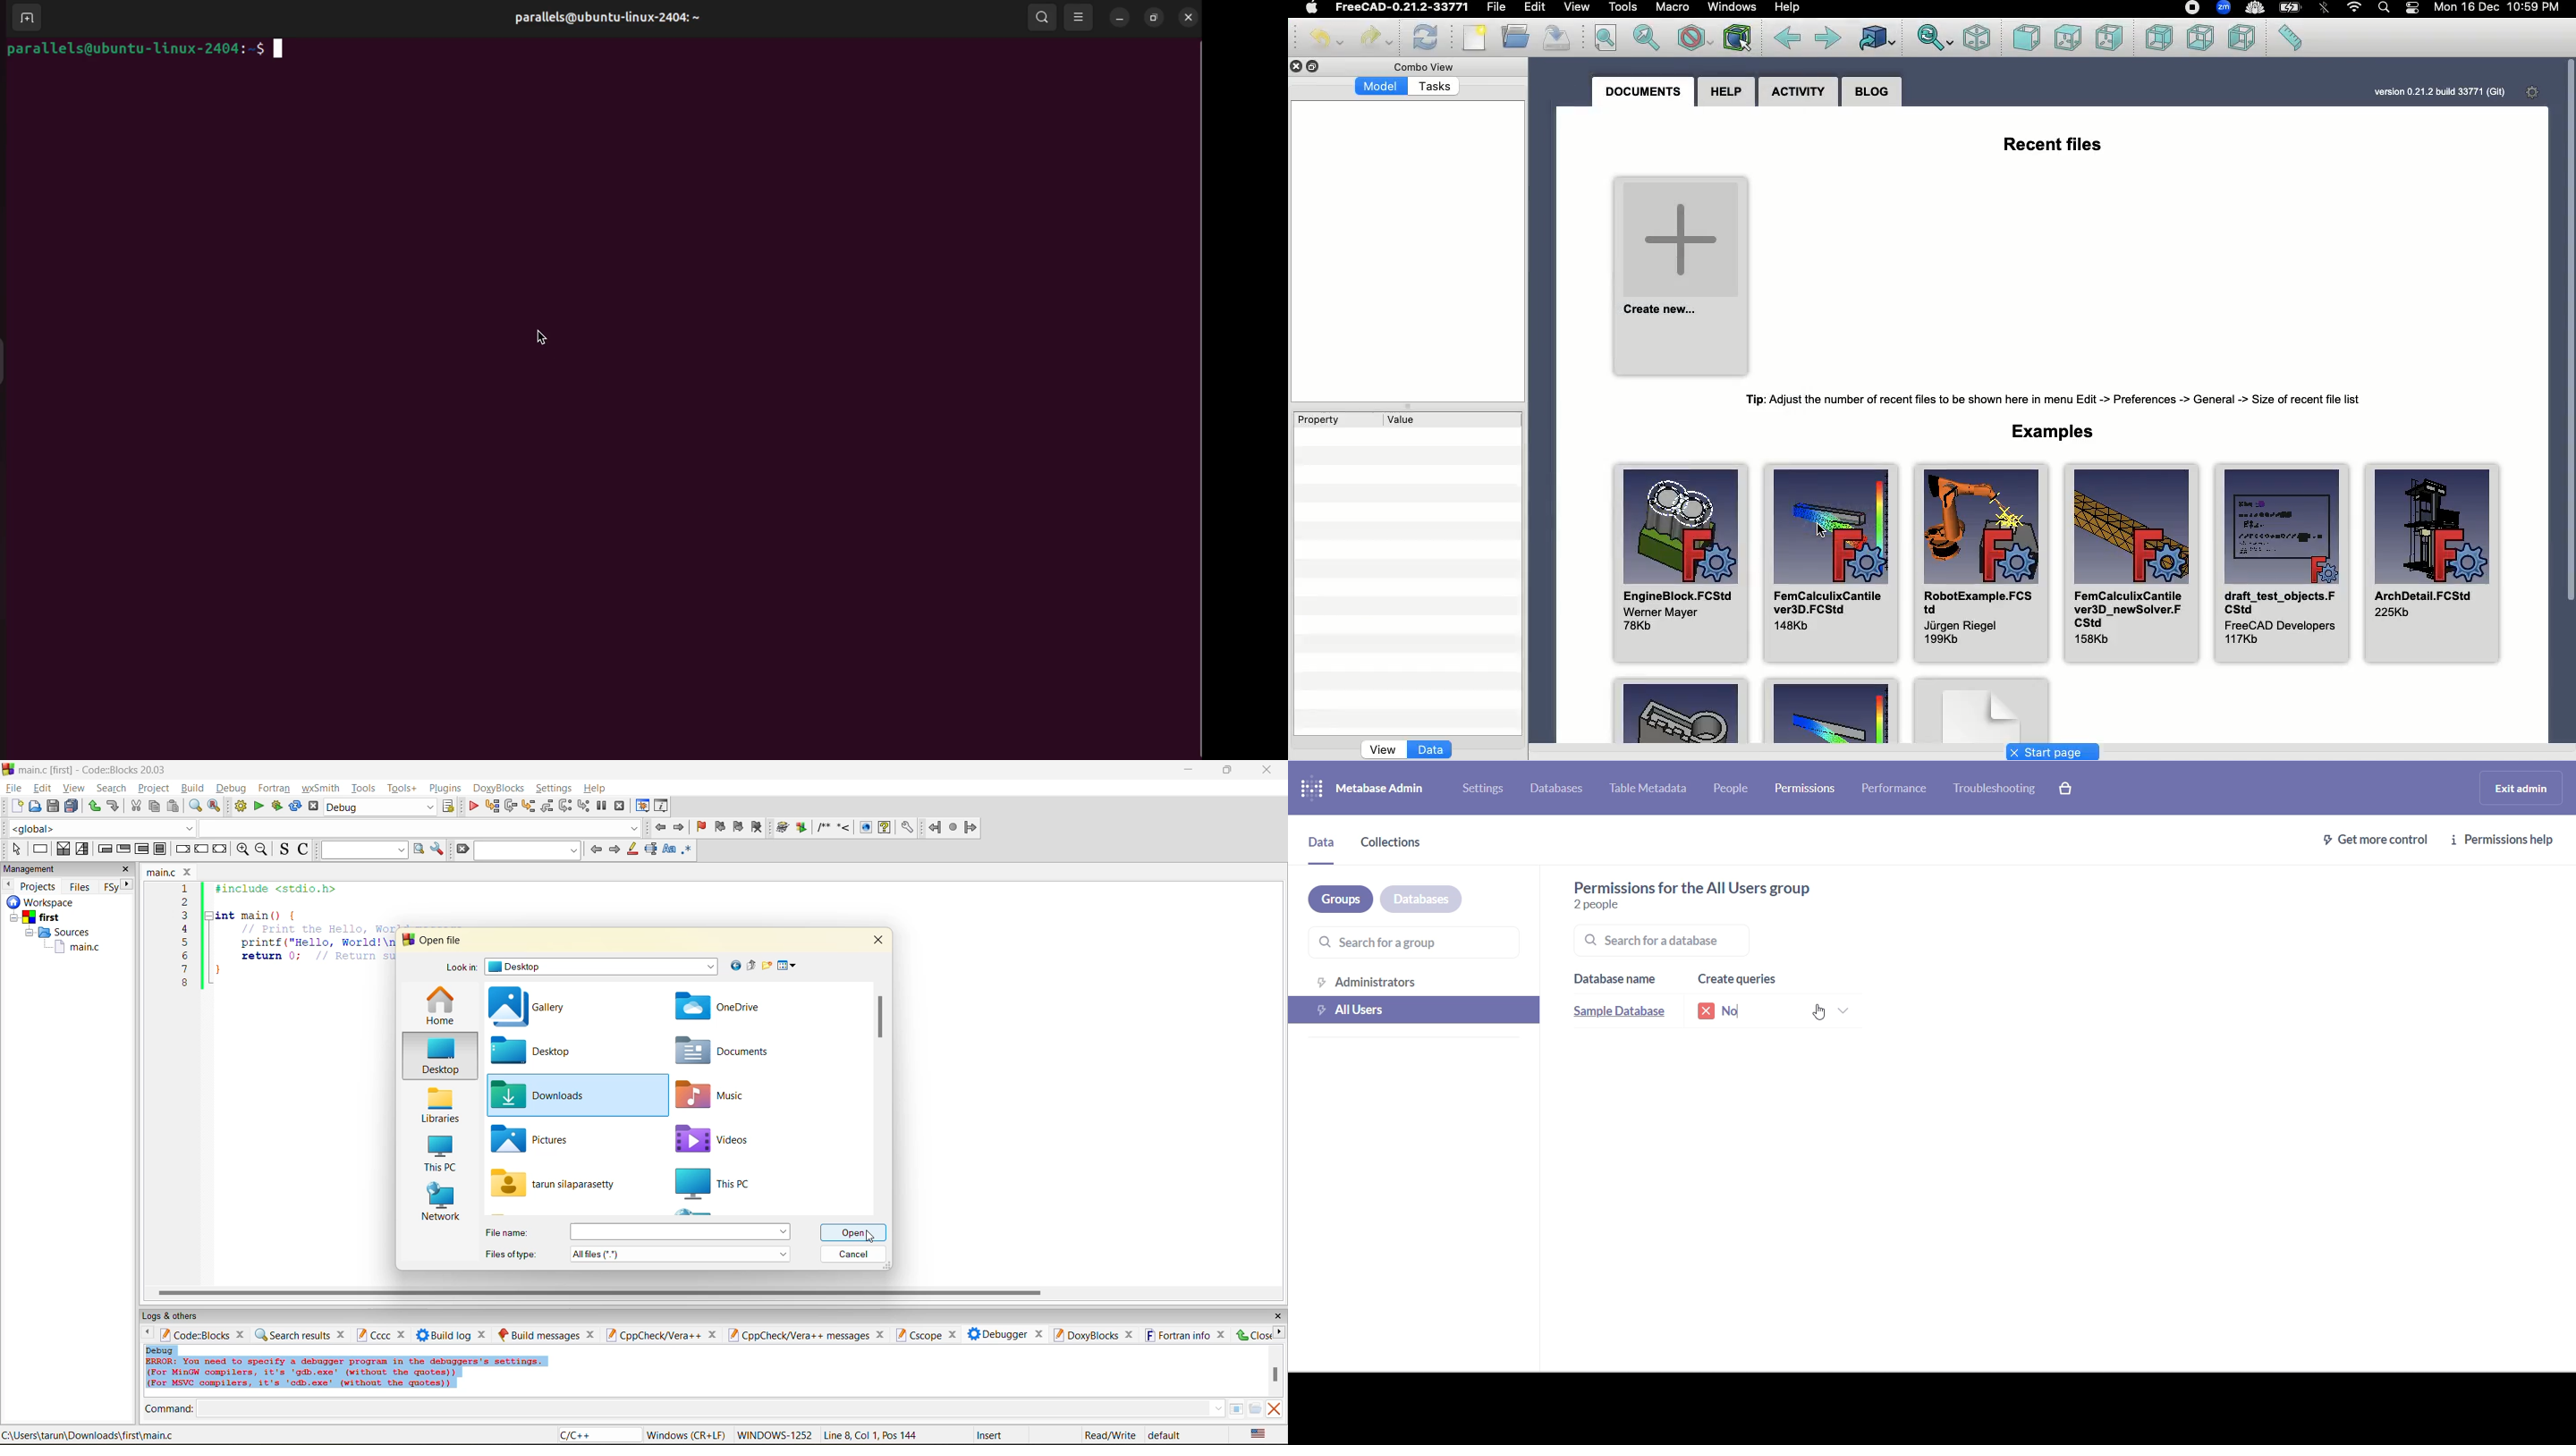 The height and width of the screenshot is (1456, 2576). I want to click on find, so click(195, 806).